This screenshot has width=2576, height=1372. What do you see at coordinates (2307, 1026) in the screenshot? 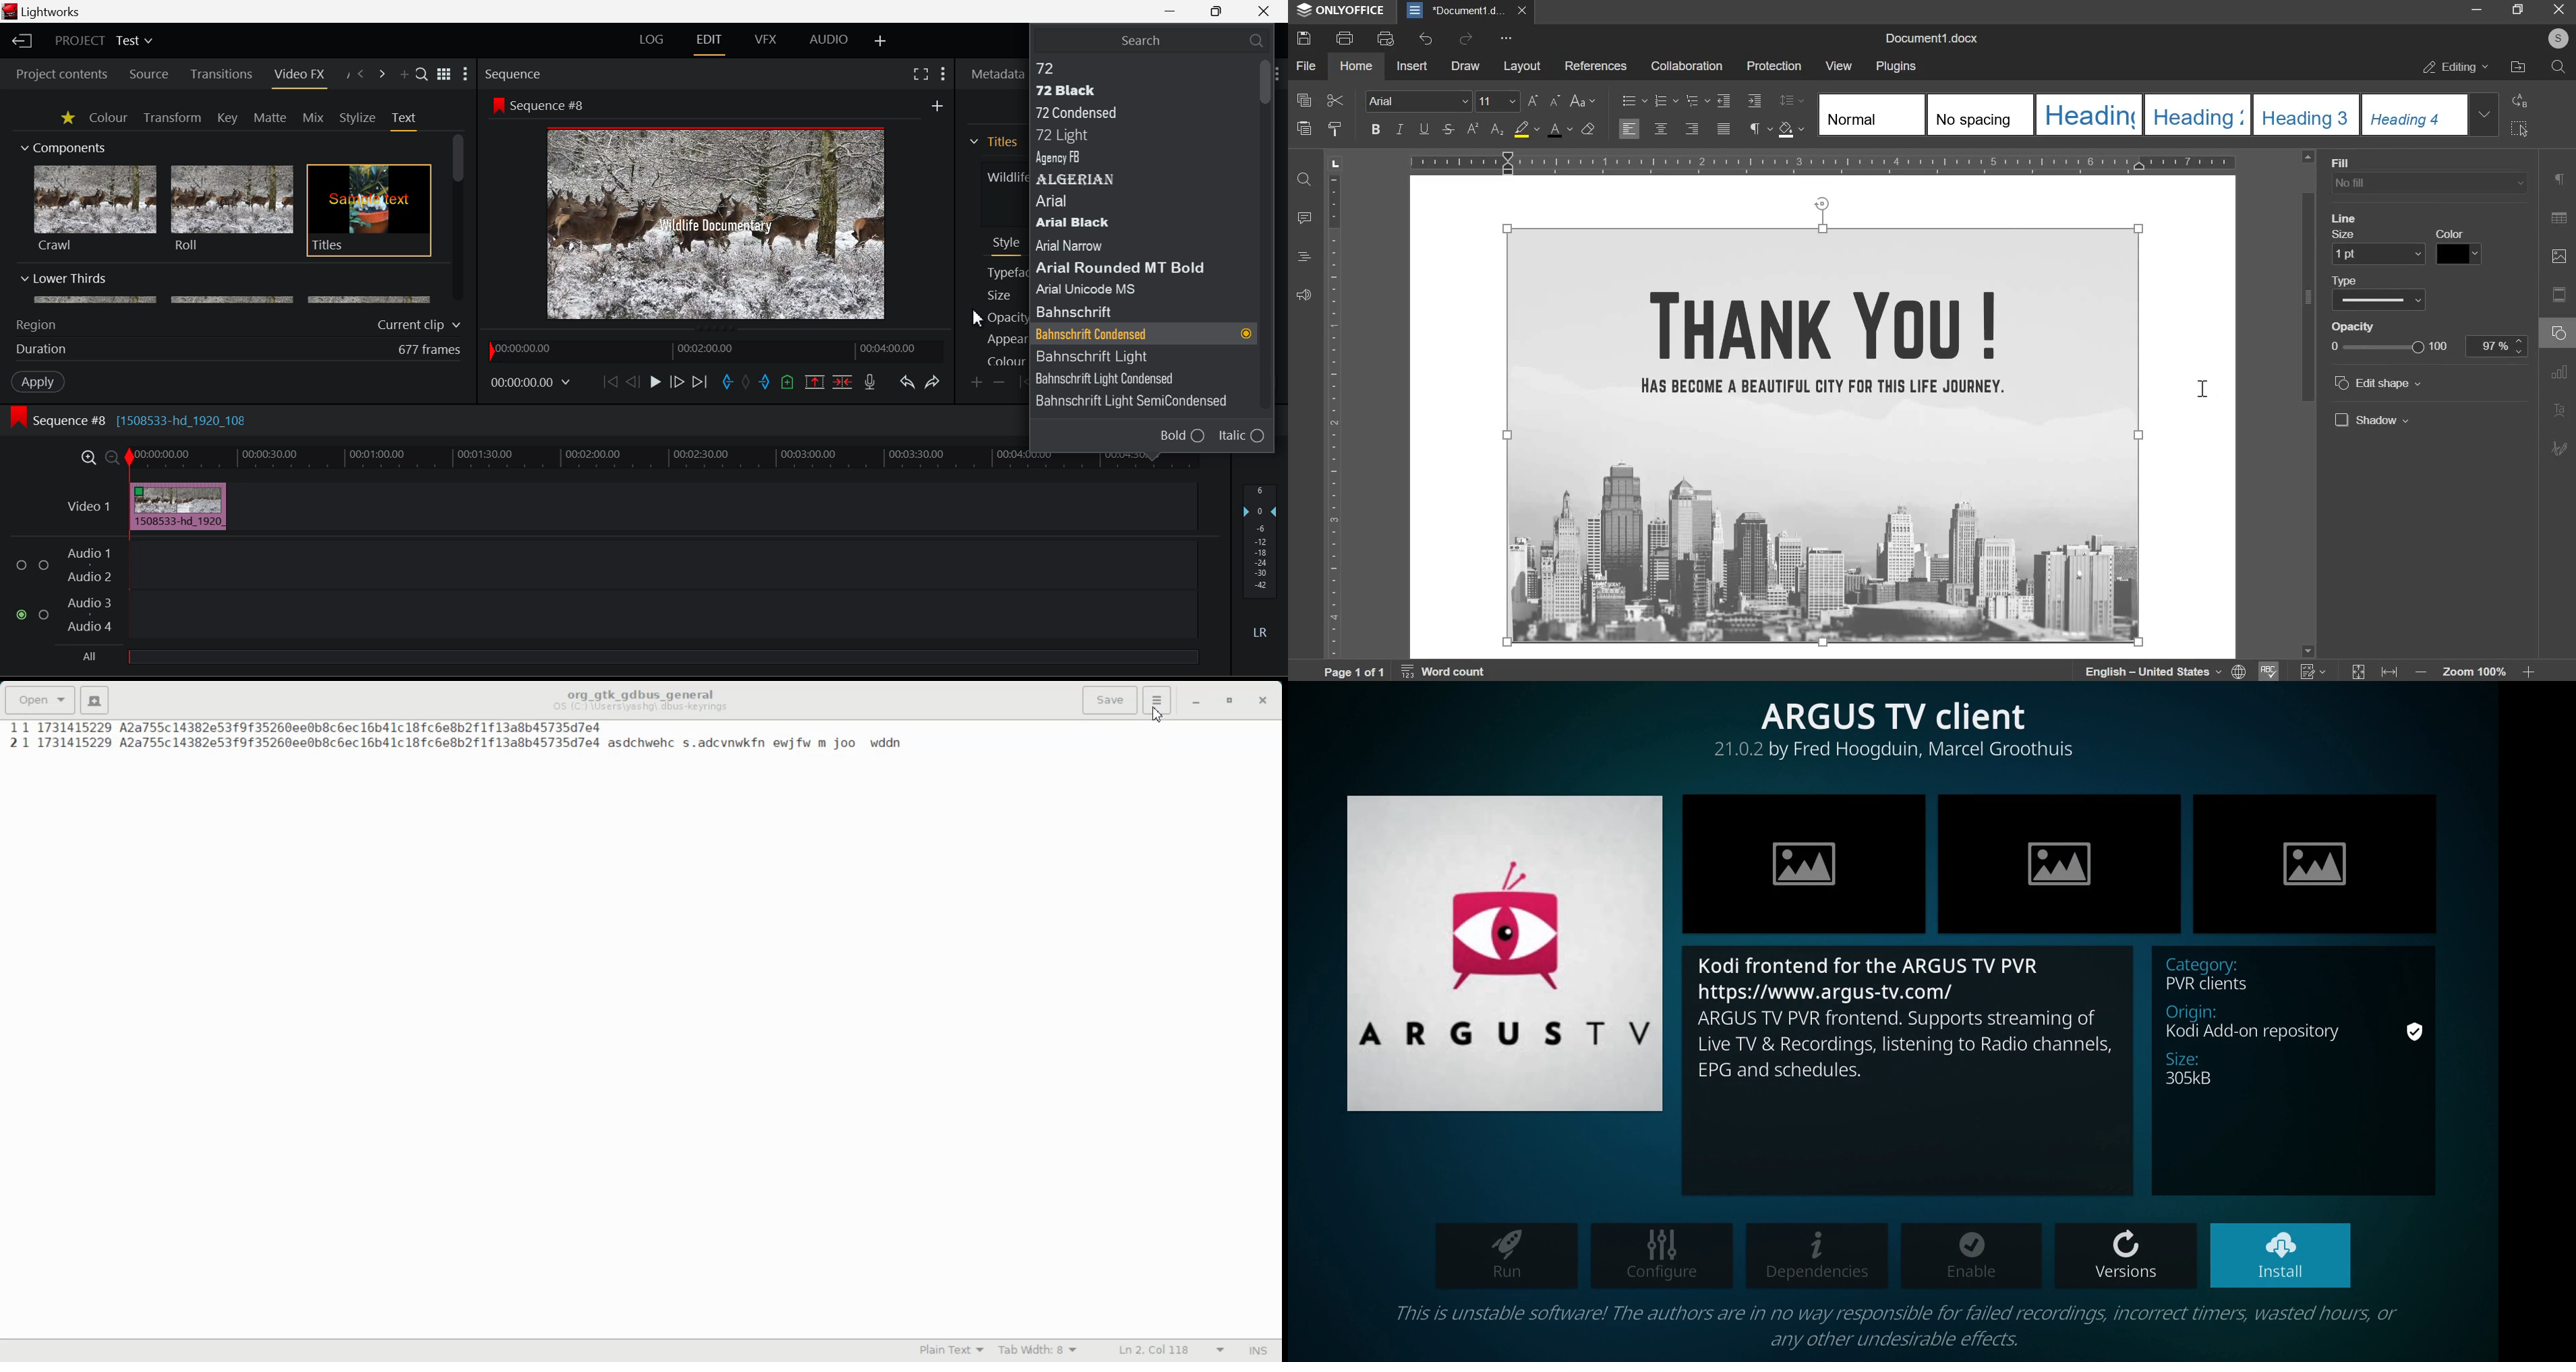
I see `Category:

PVR clients

Origin:

Kodi Add-on repository
Size:

305kB` at bounding box center [2307, 1026].